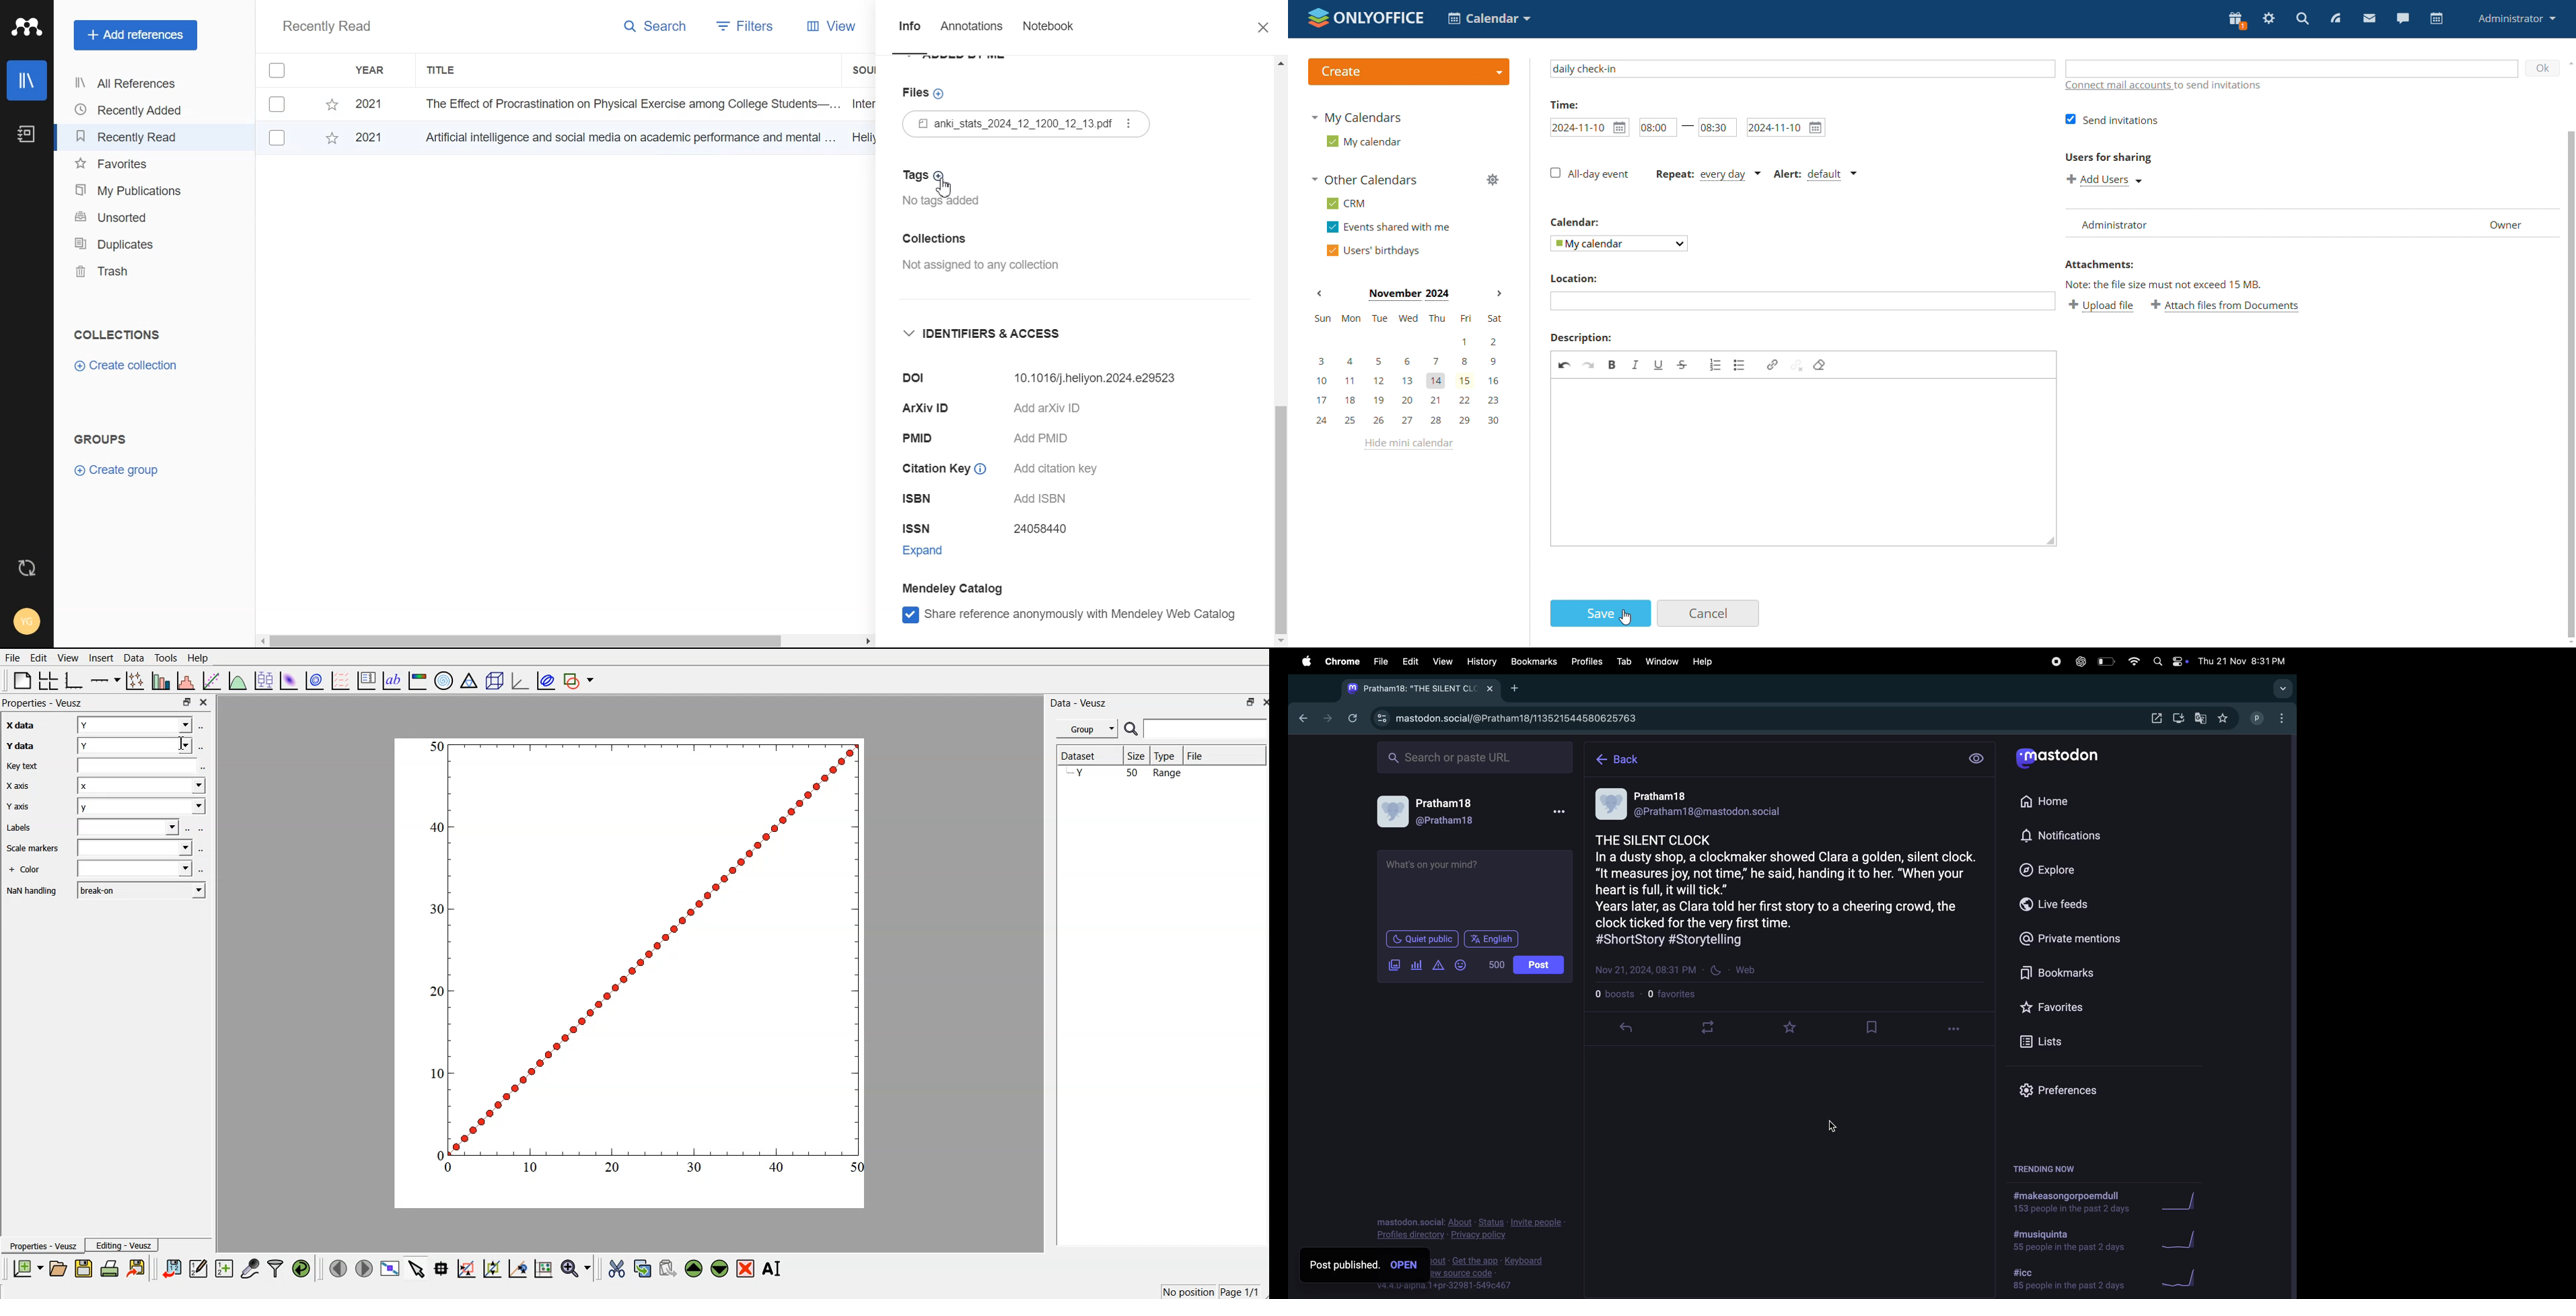  I want to click on explore, so click(2055, 870).